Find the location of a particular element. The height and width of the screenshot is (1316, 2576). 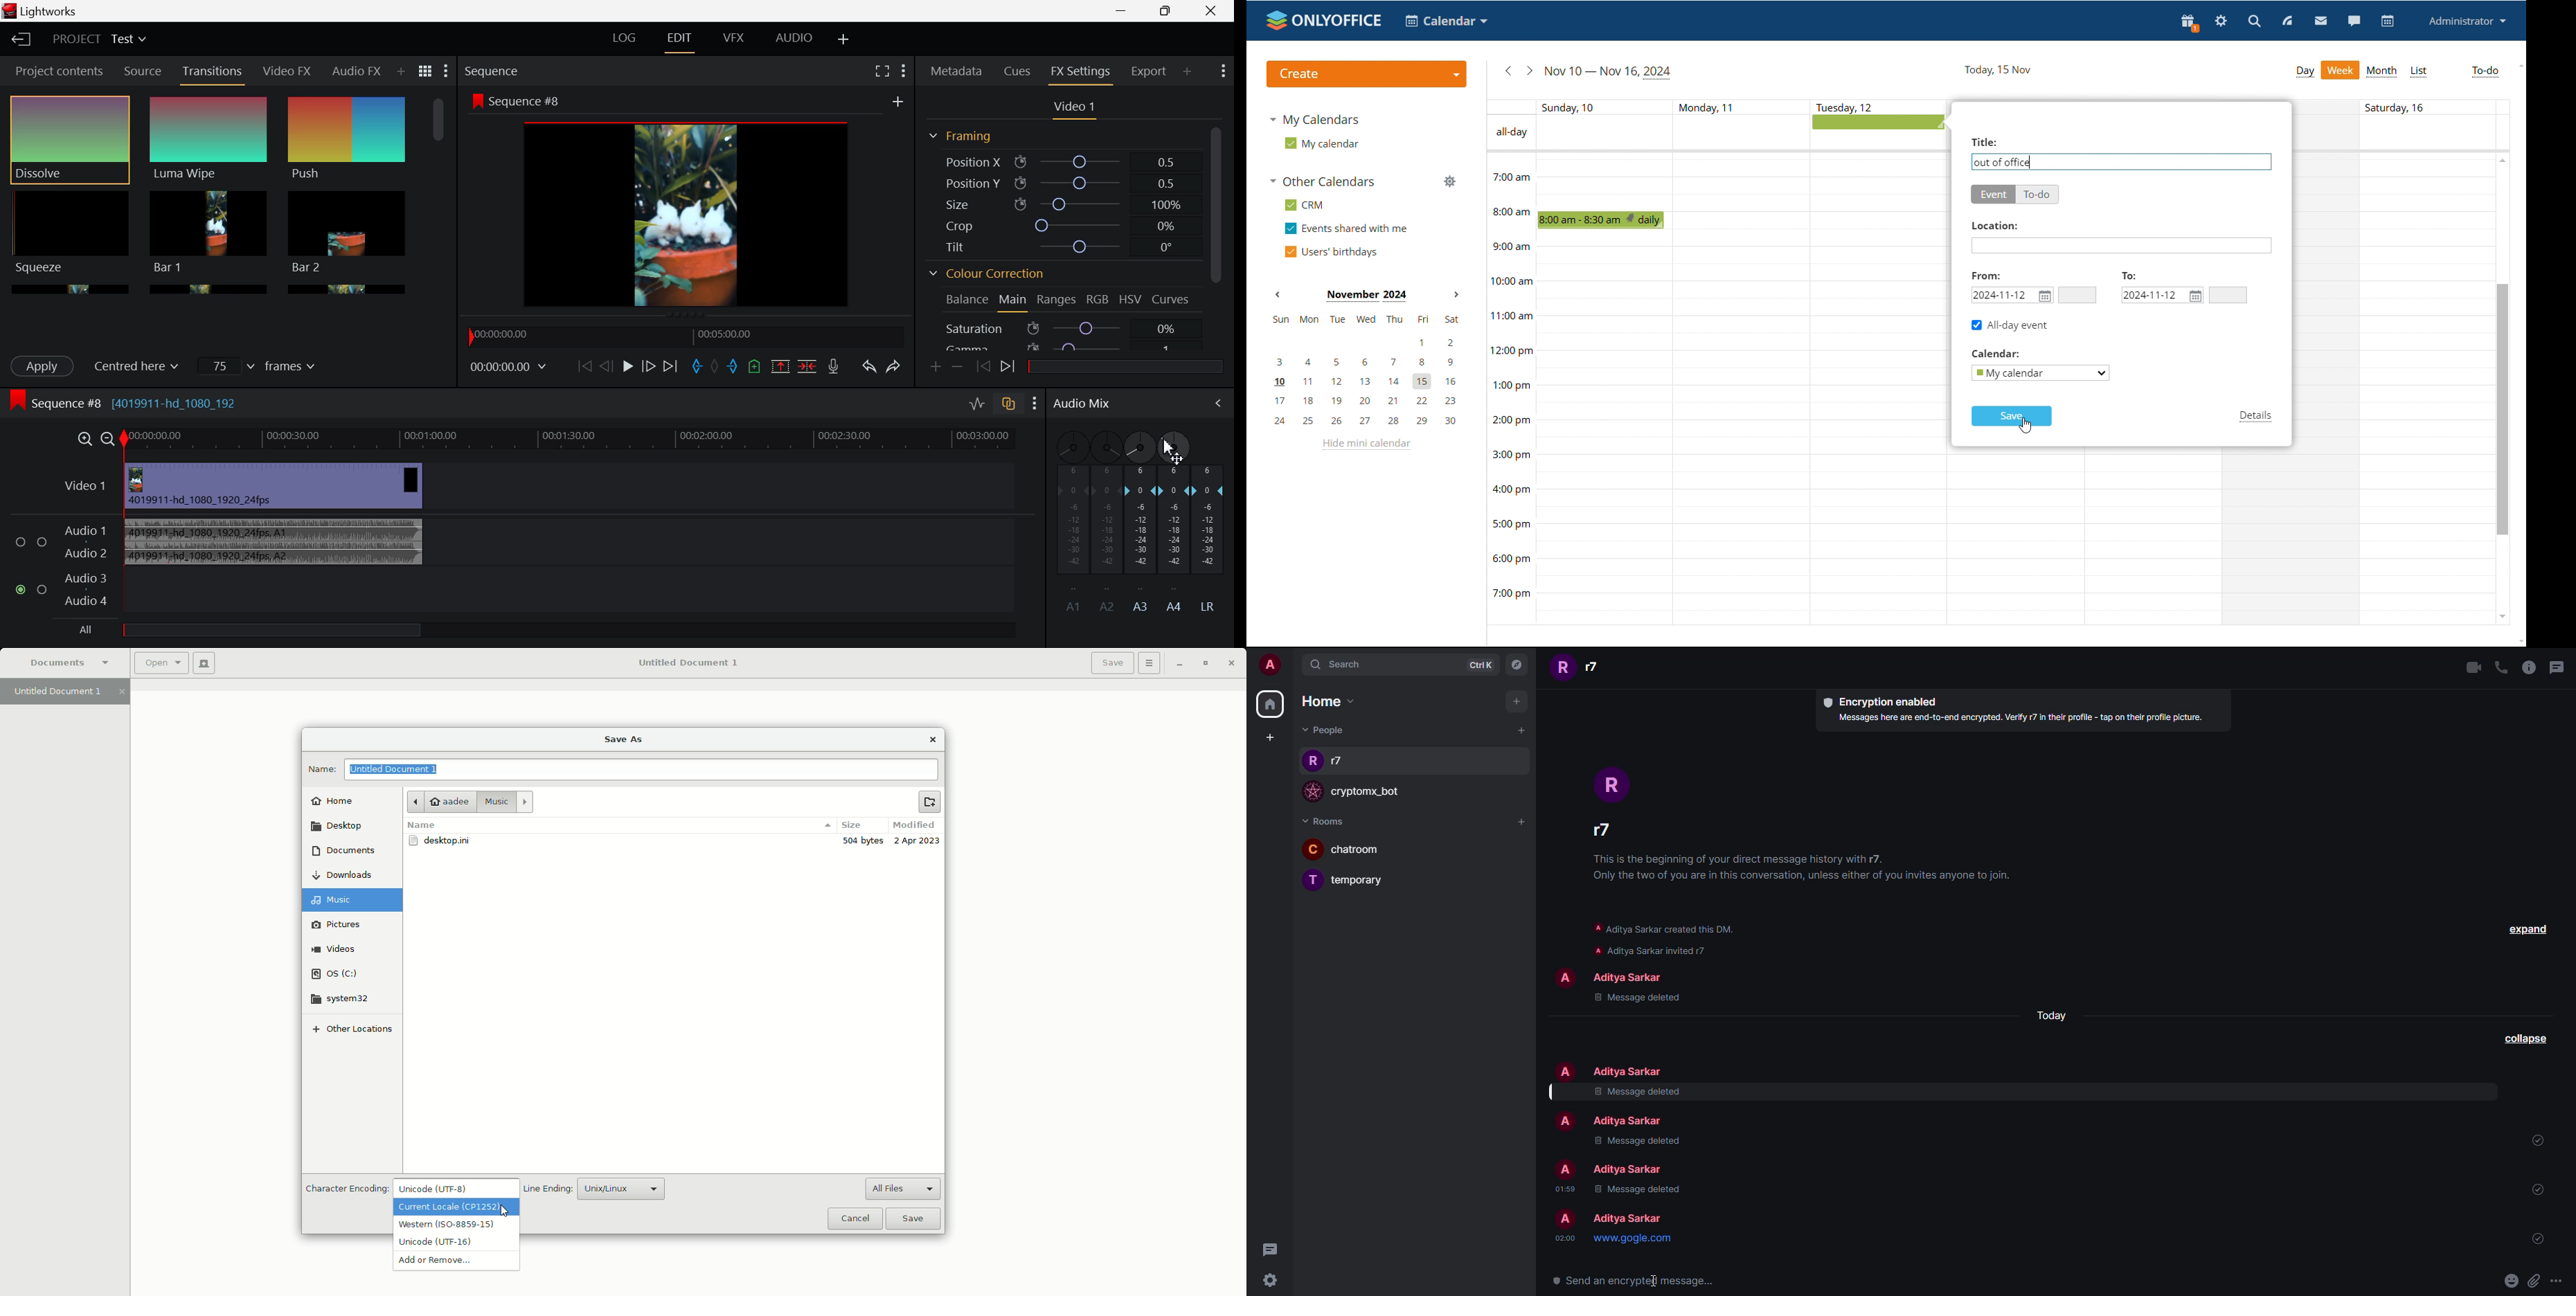

HSV is located at coordinates (1131, 302).